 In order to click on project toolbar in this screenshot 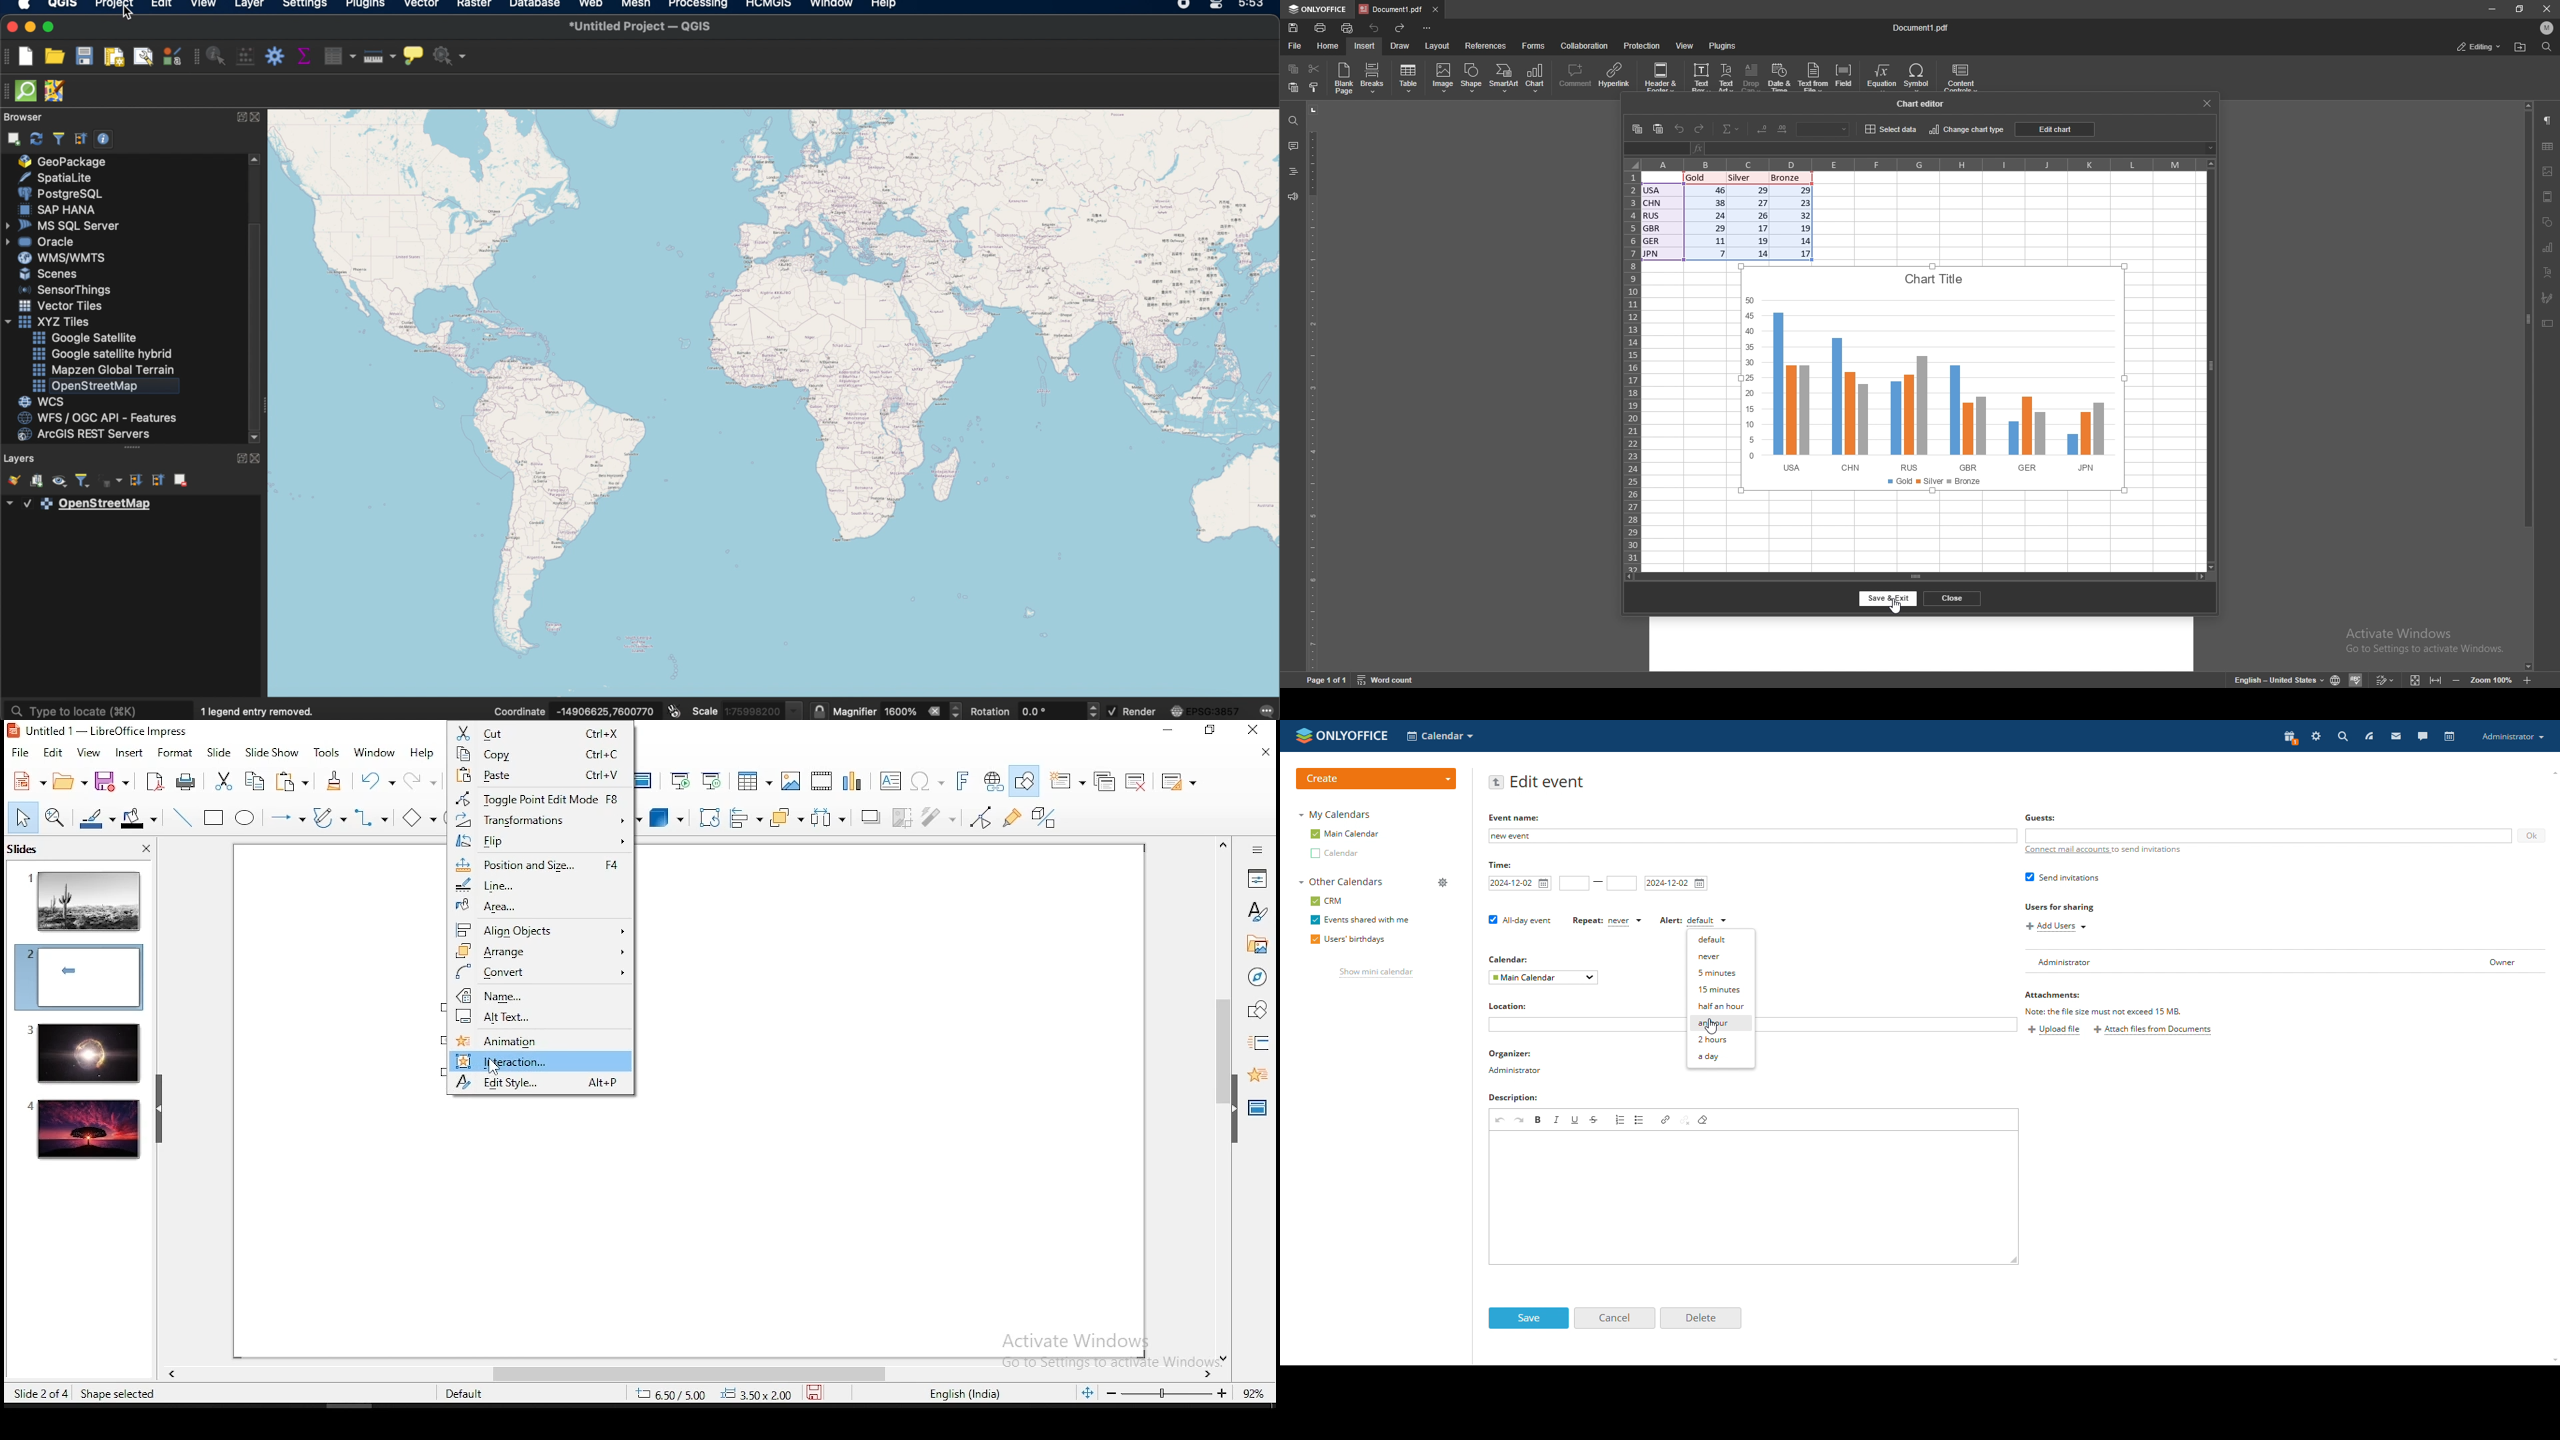, I will do `click(8, 58)`.